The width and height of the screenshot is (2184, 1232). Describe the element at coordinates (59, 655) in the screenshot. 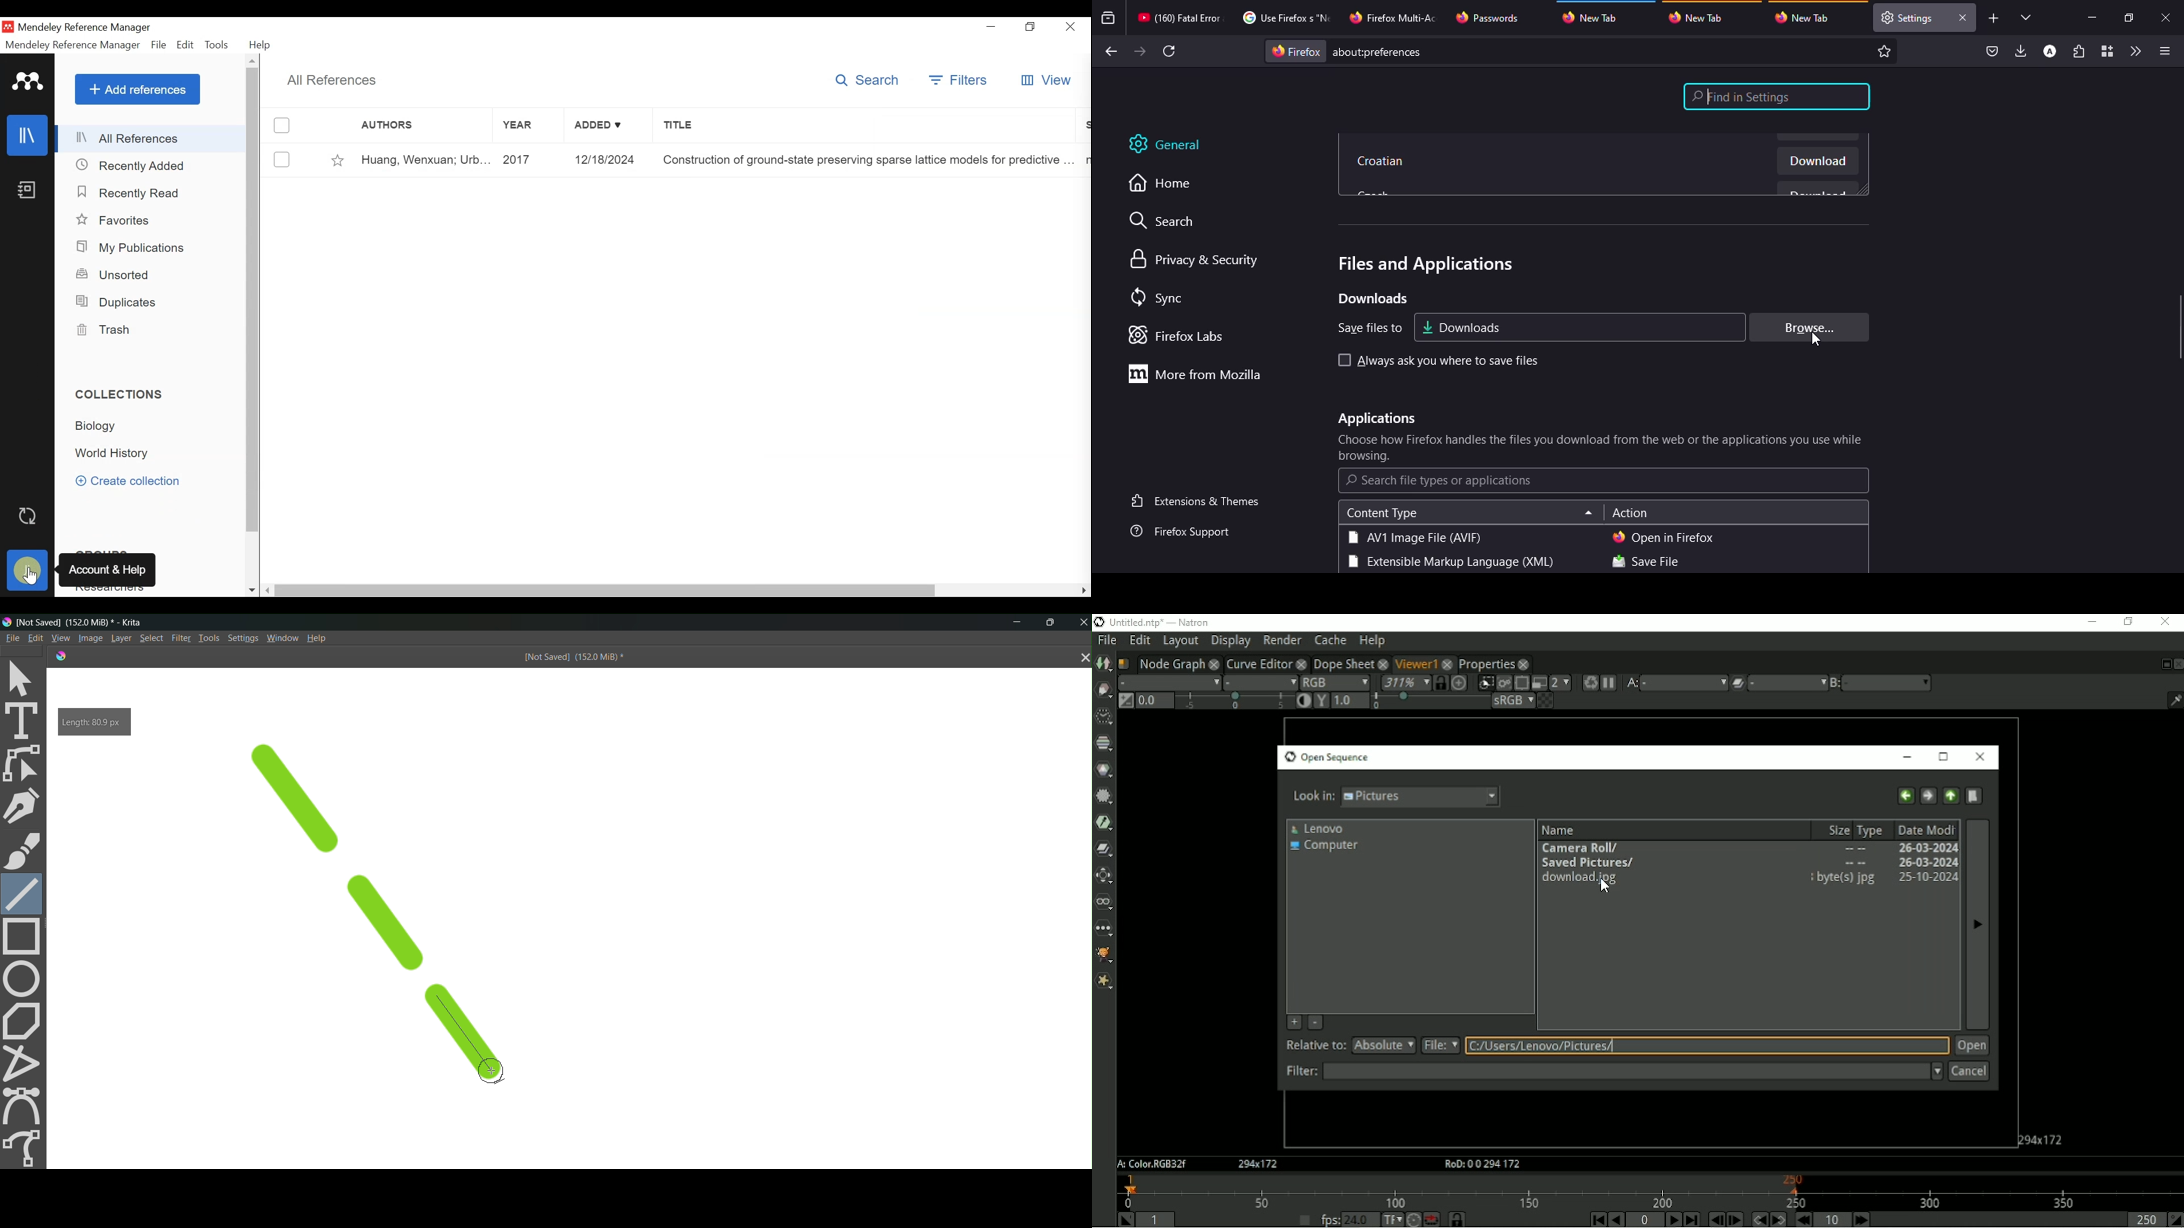

I see `logo` at that location.